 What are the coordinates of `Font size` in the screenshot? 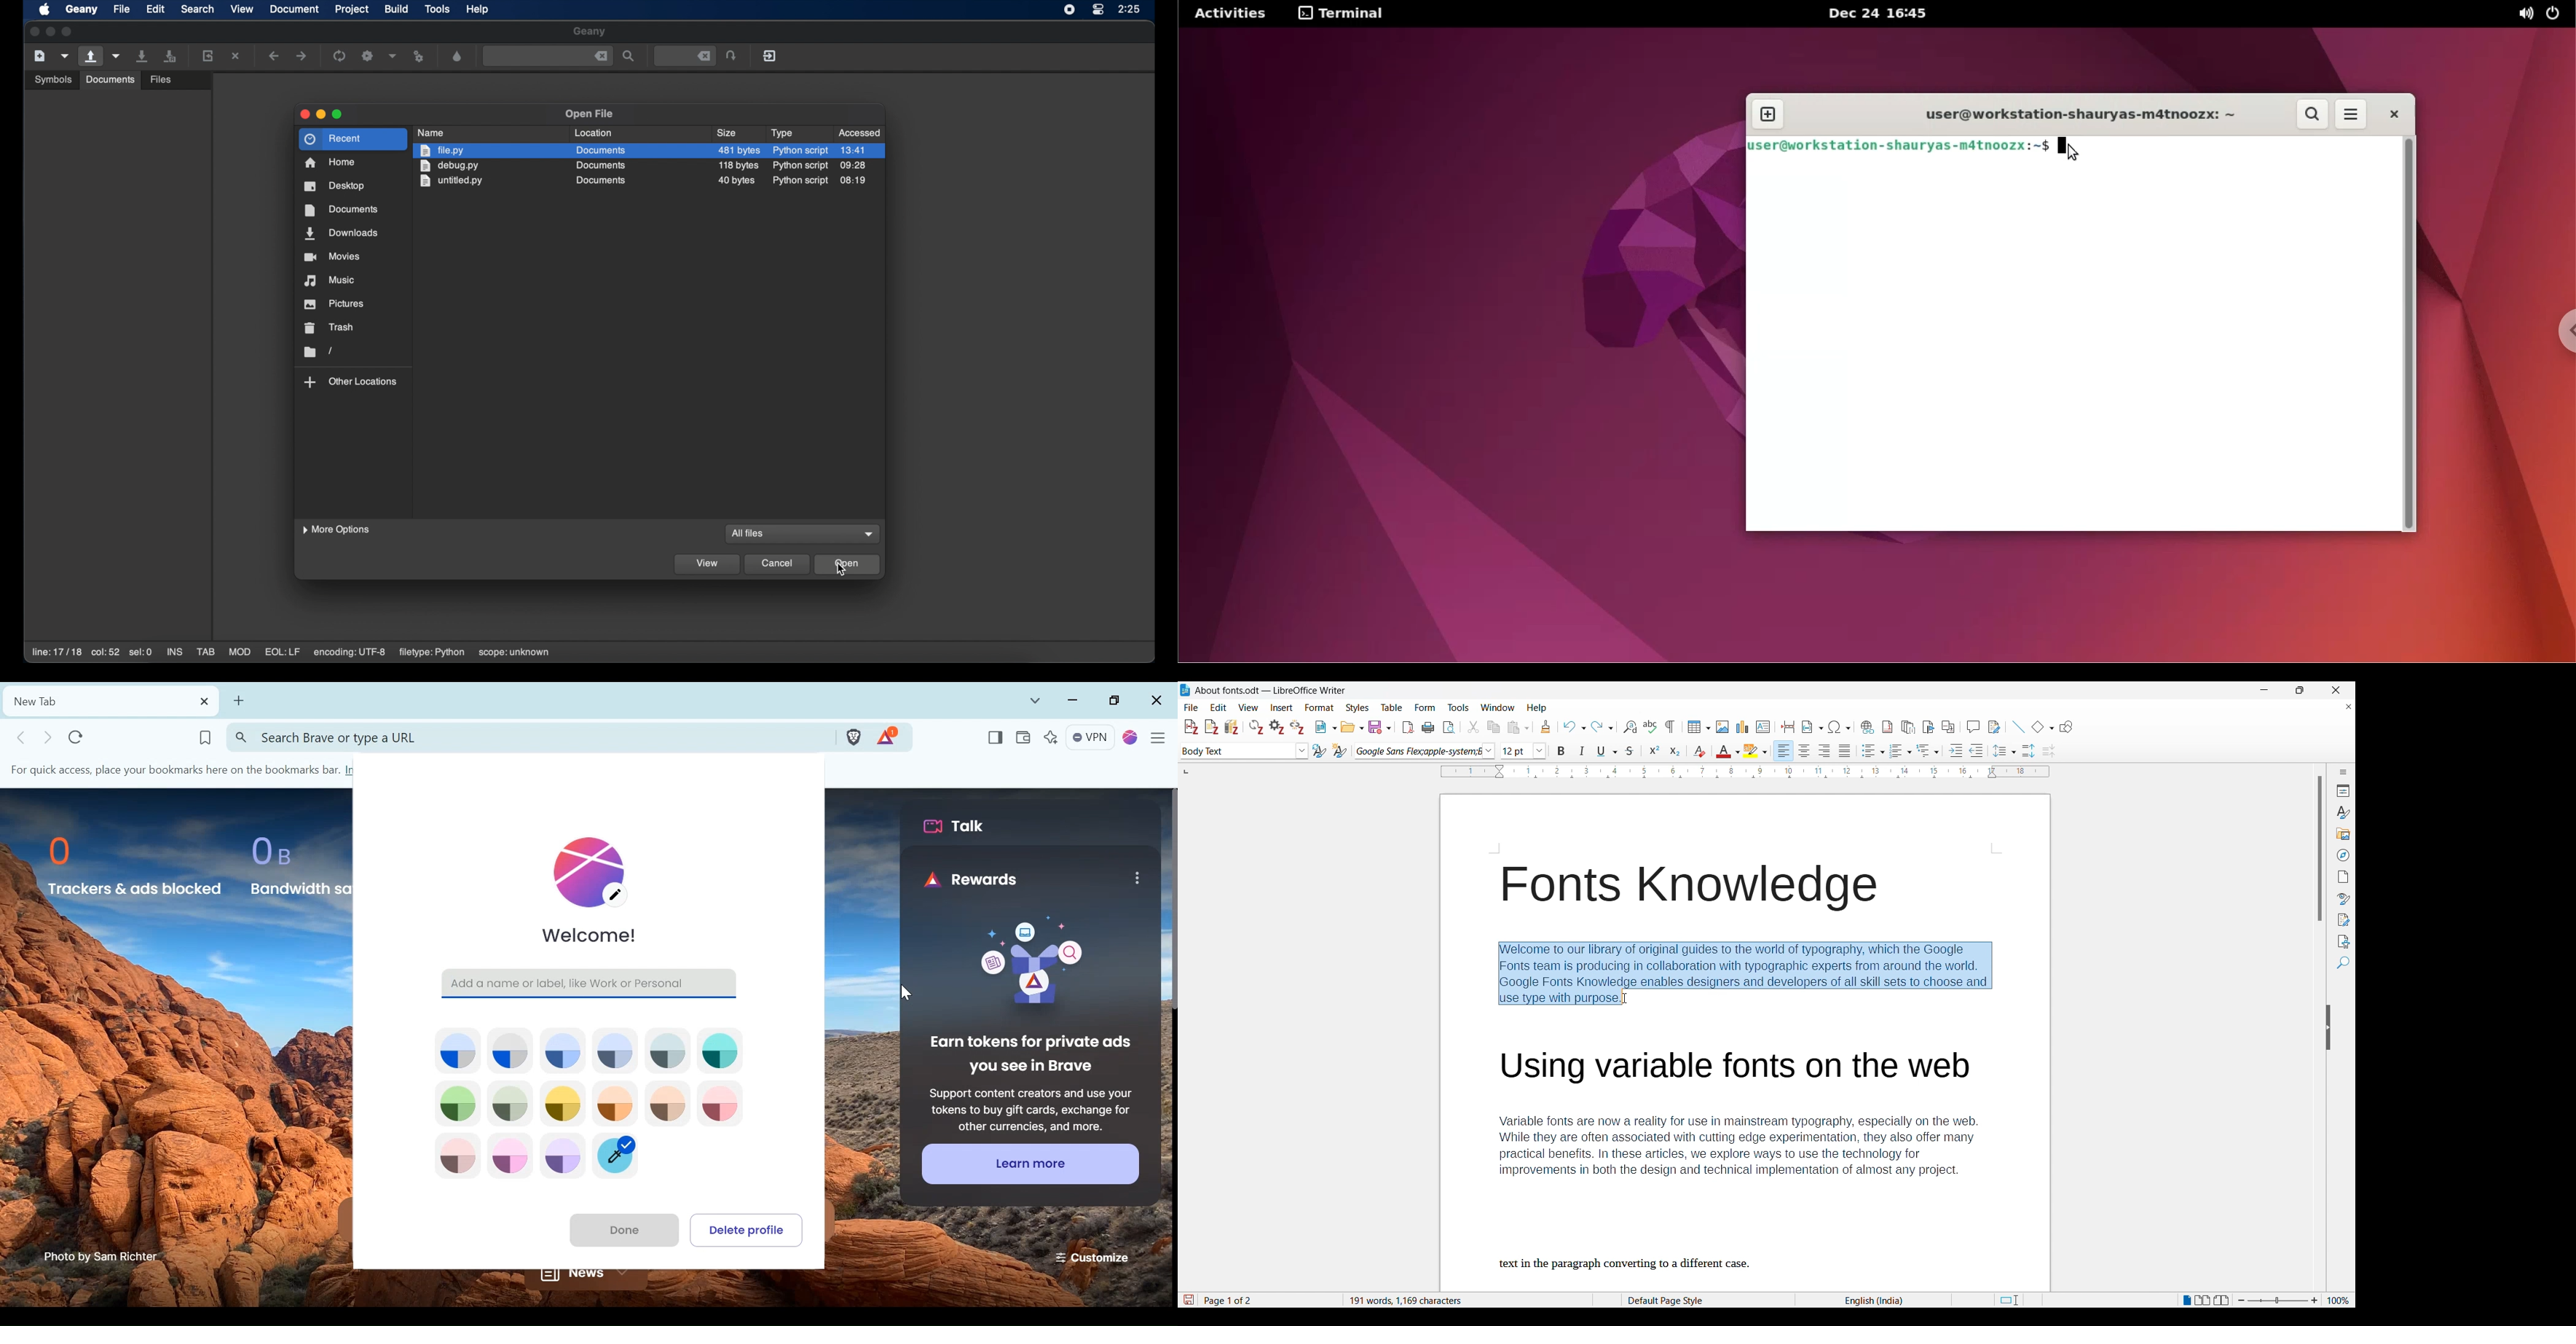 It's located at (1524, 751).